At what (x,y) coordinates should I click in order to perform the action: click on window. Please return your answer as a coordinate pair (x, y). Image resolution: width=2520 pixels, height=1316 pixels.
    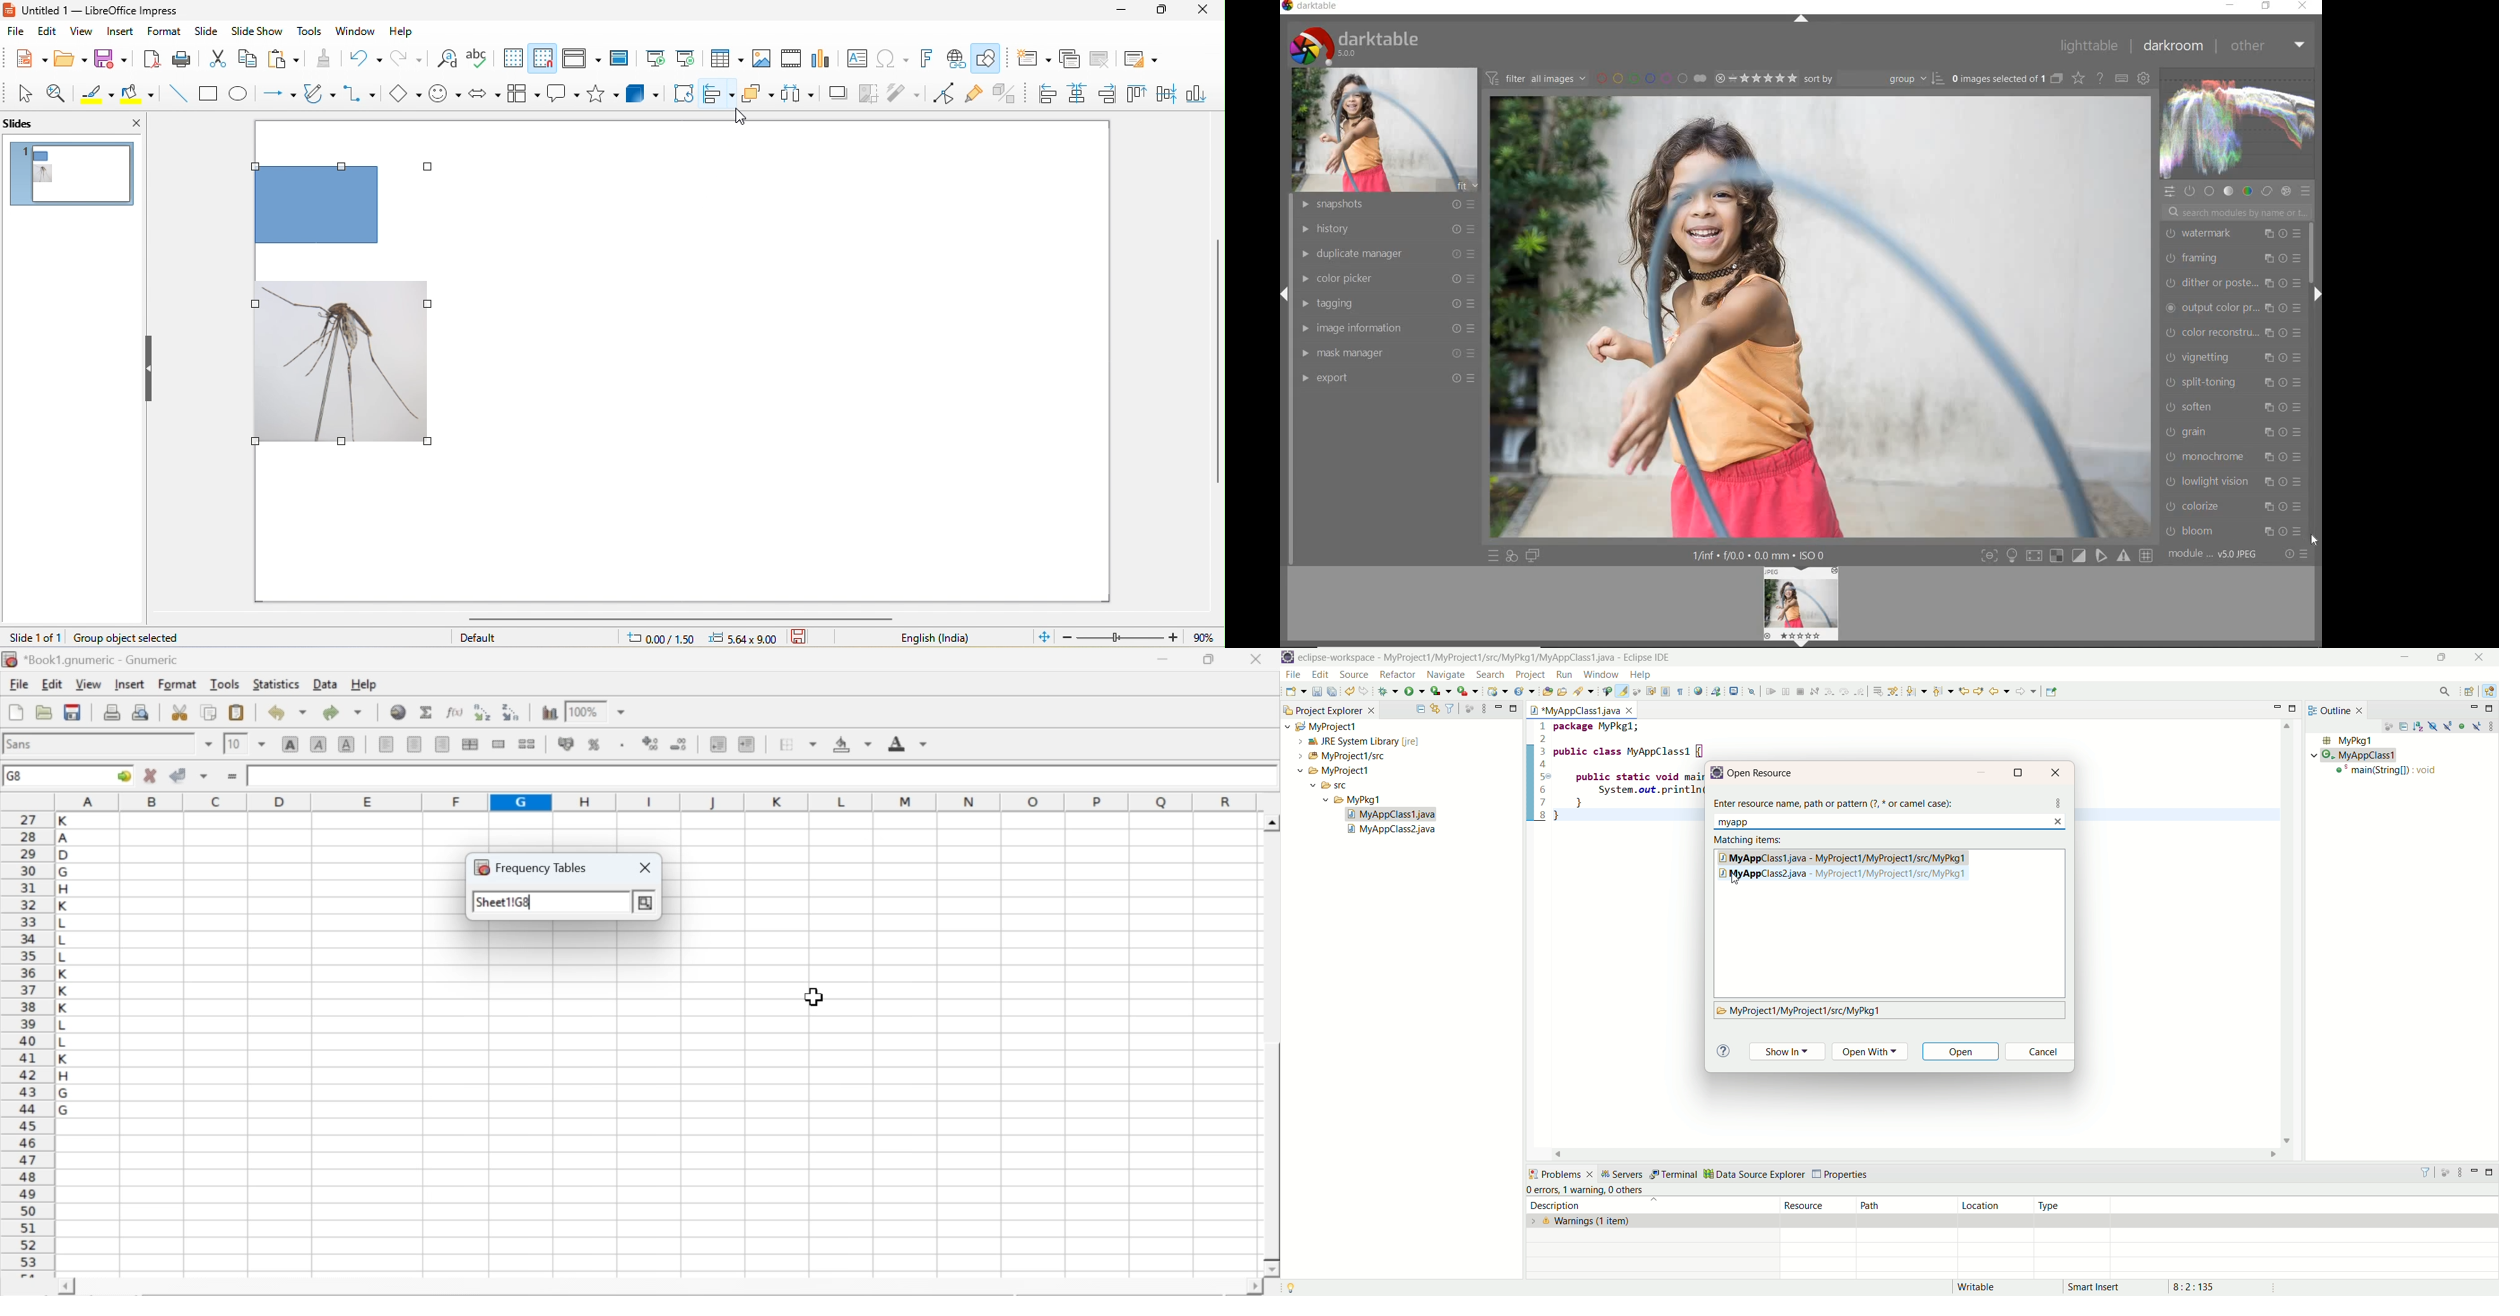
    Looking at the image, I should click on (358, 35).